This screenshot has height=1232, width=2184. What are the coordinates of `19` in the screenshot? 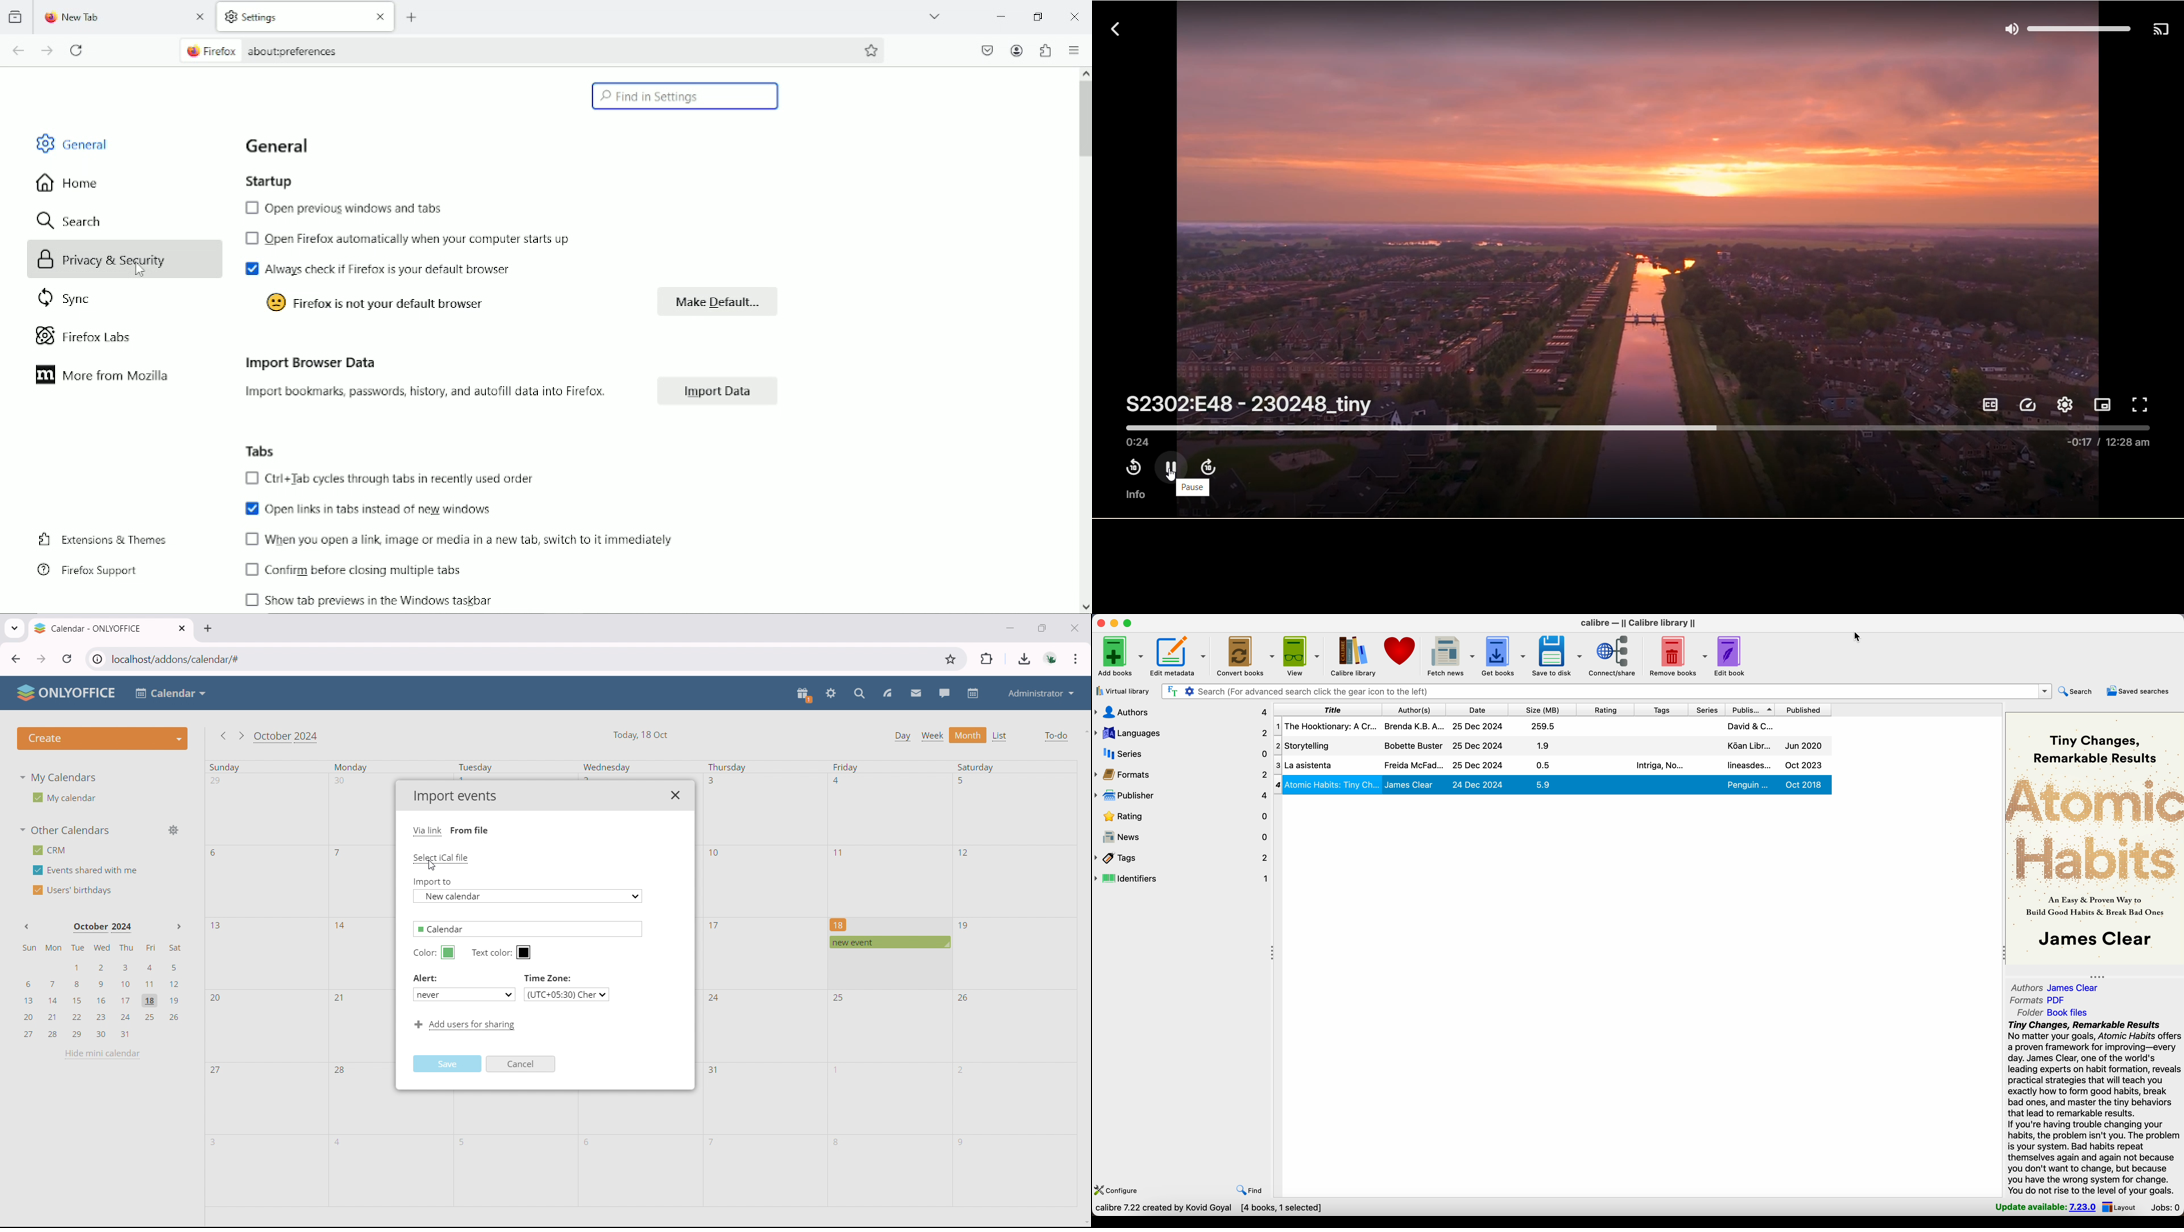 It's located at (965, 926).